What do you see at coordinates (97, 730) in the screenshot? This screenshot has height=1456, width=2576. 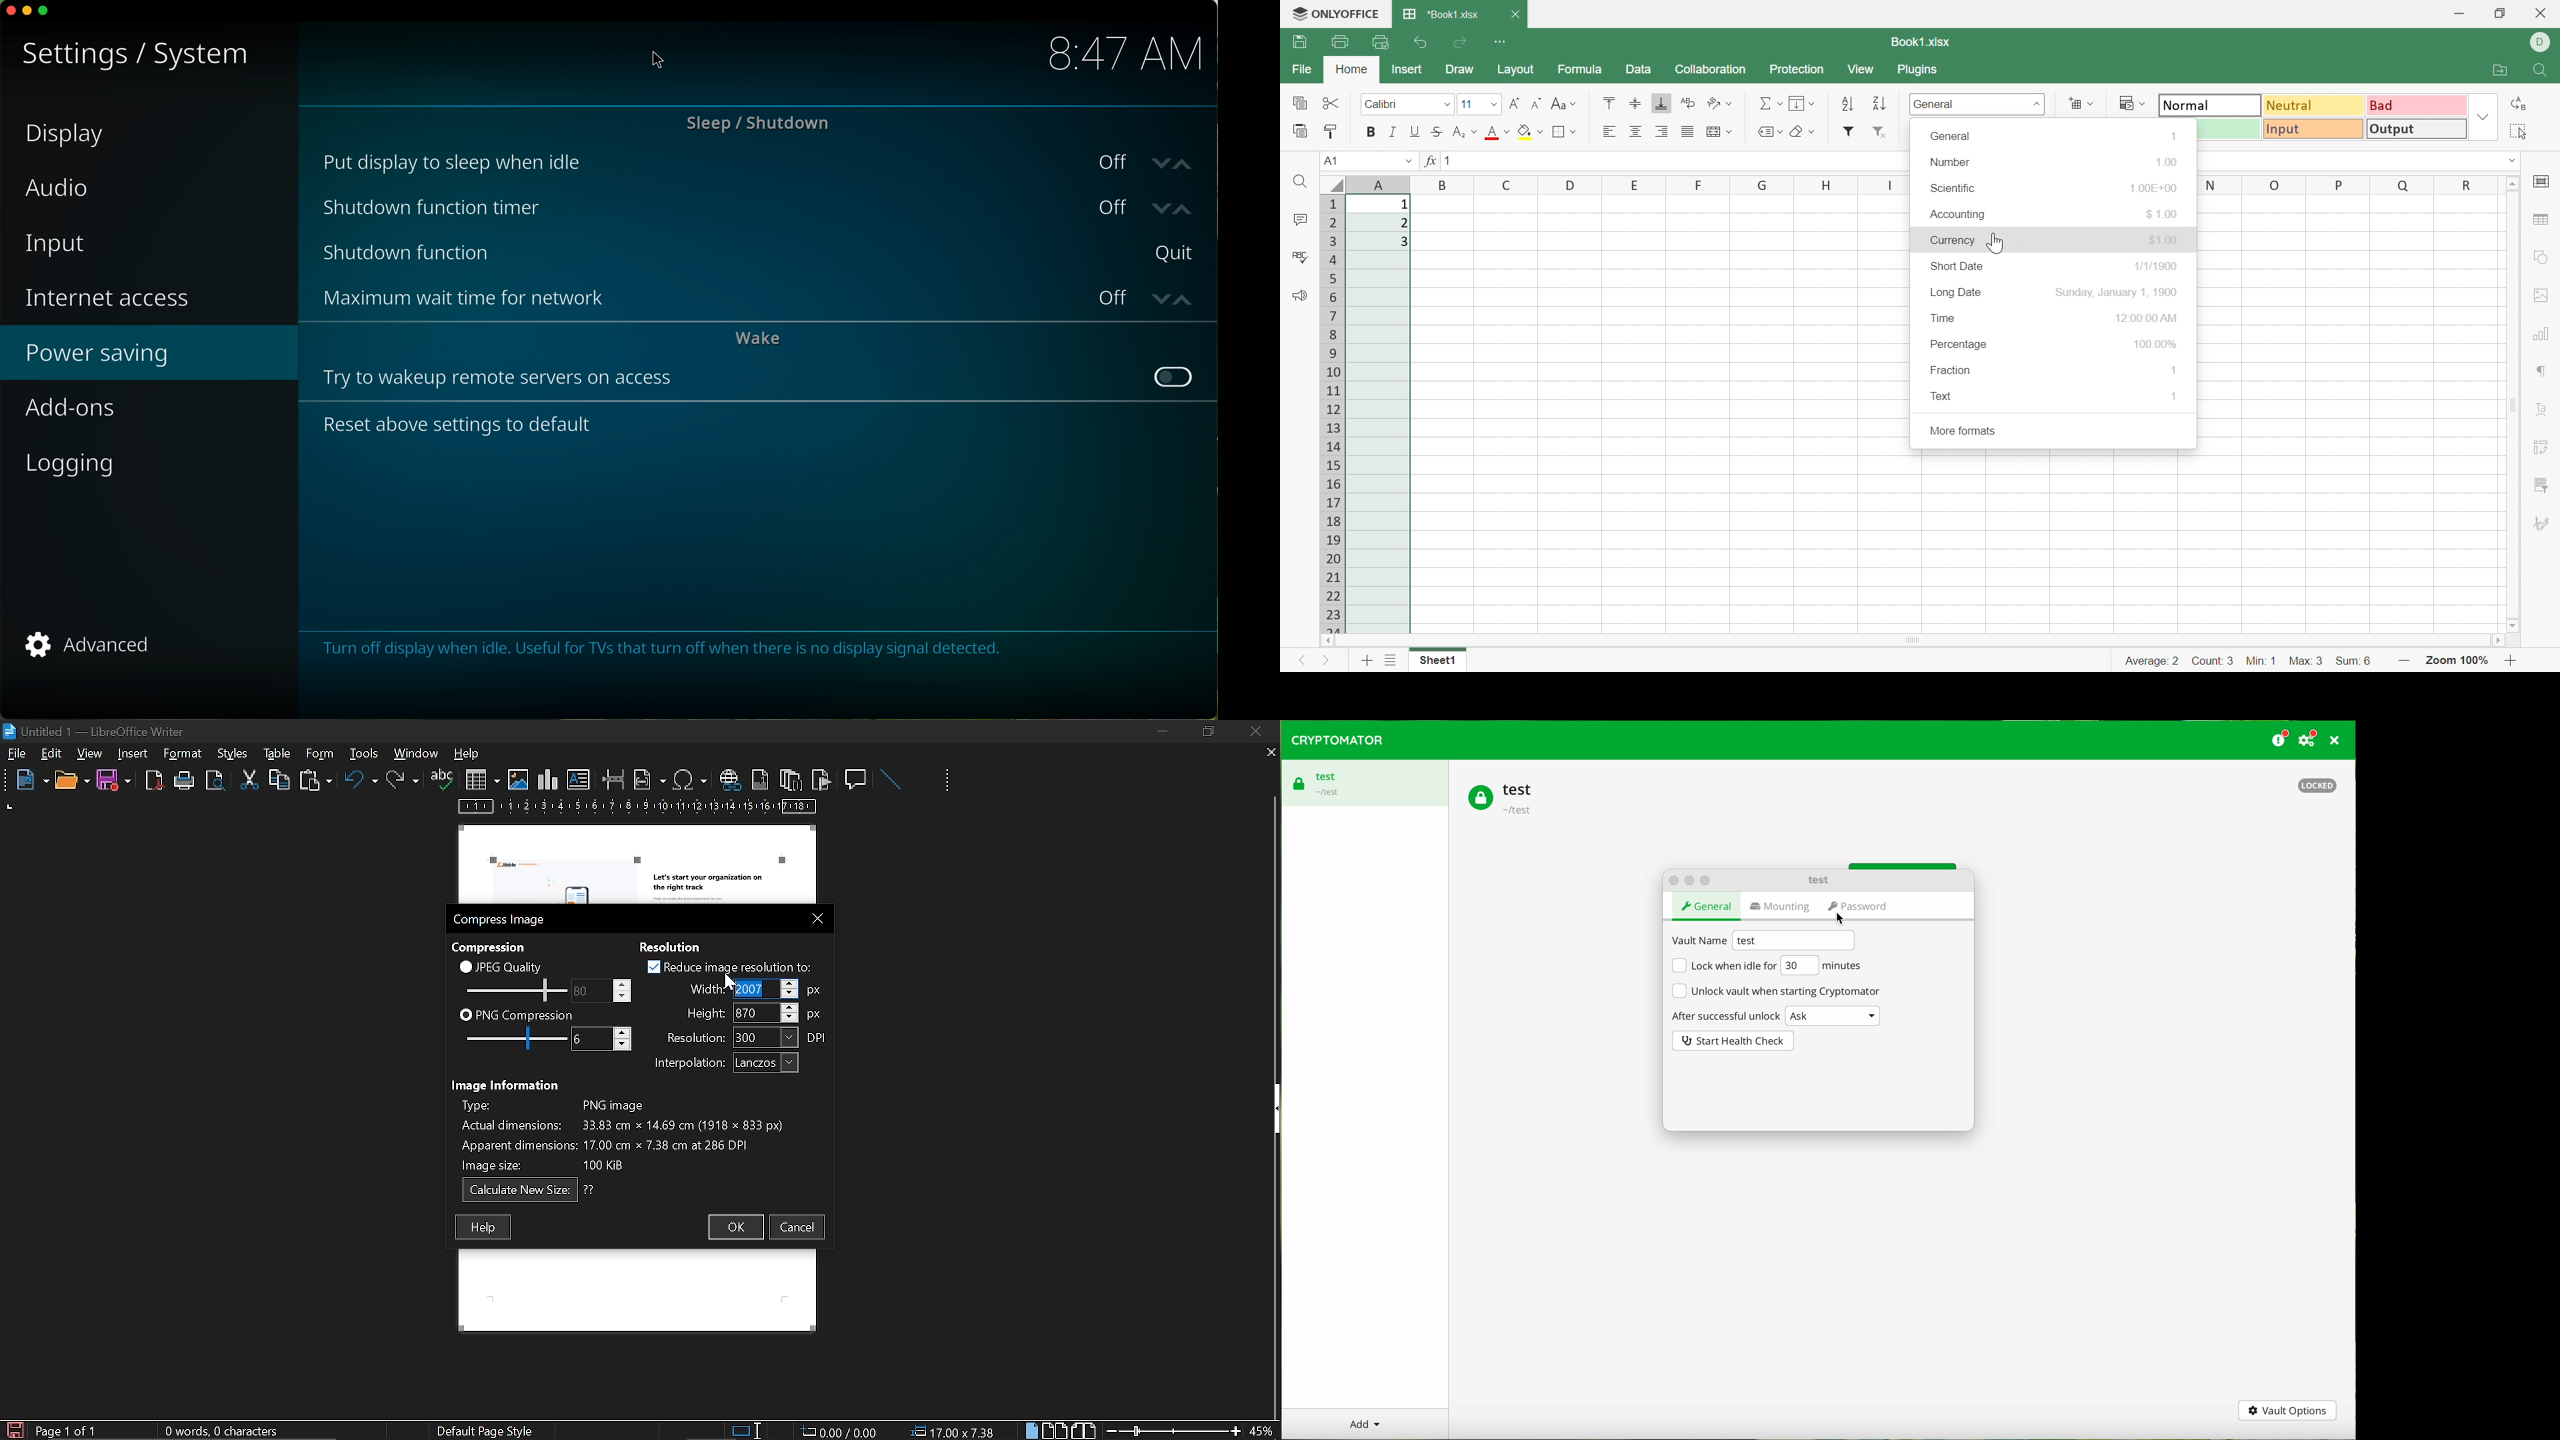 I see `current window` at bounding box center [97, 730].